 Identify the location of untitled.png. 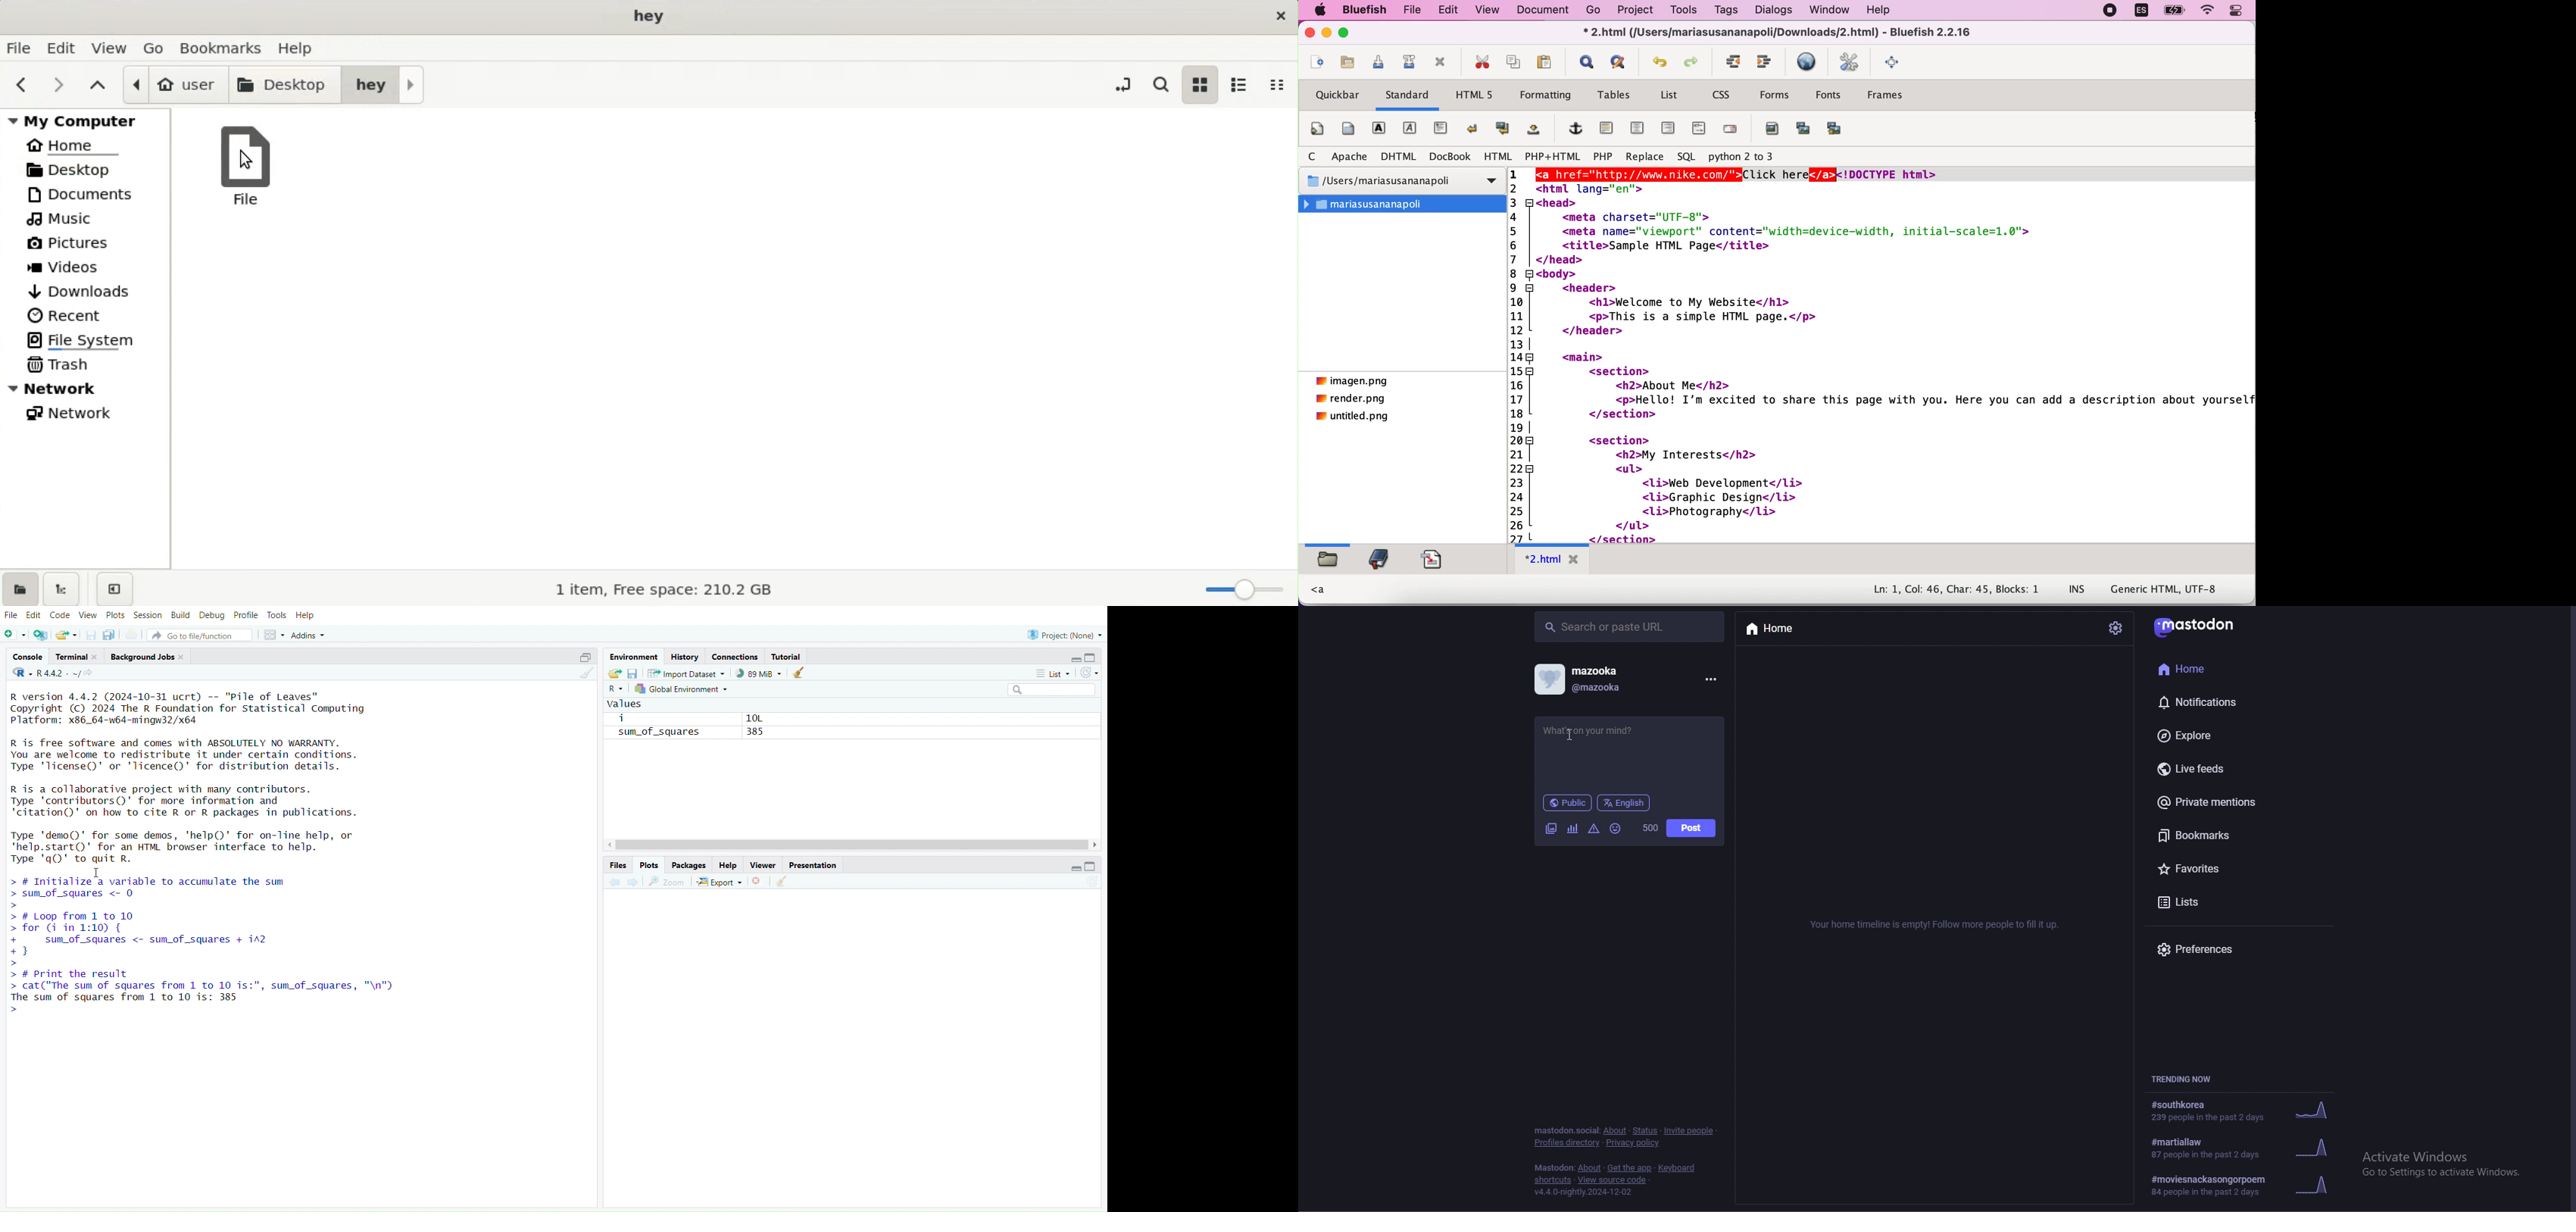
(1354, 418).